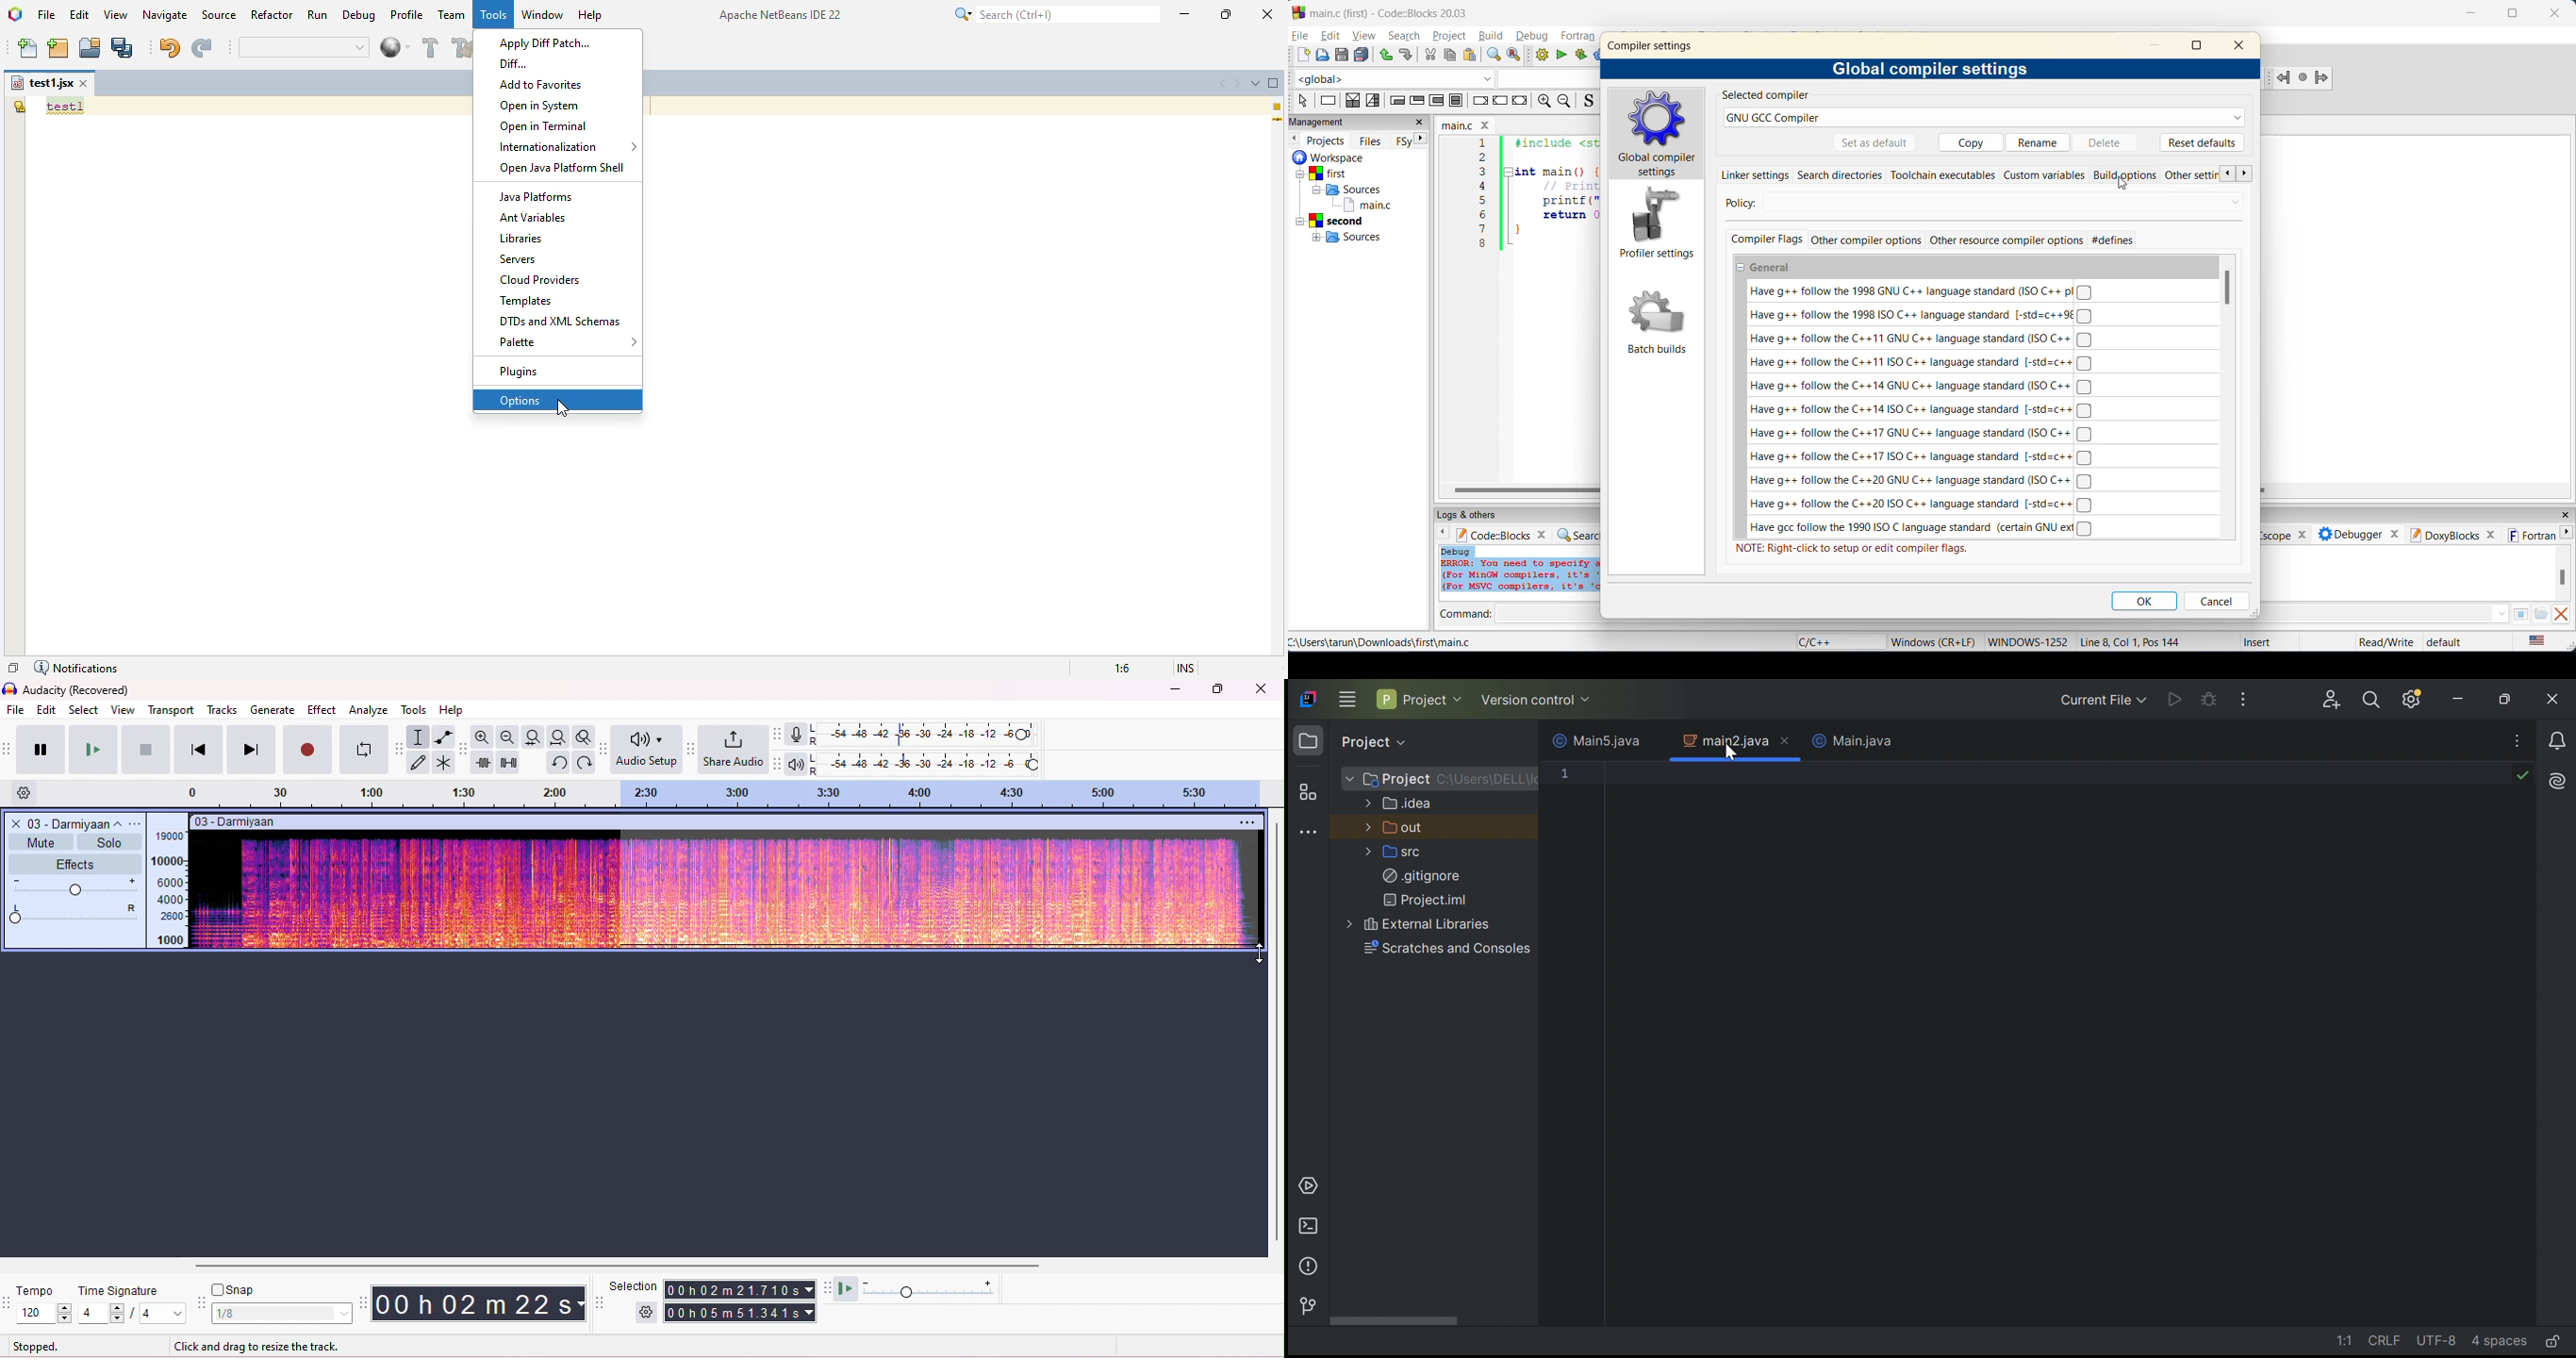  Describe the element at coordinates (1659, 135) in the screenshot. I see `global compiler settings` at that location.